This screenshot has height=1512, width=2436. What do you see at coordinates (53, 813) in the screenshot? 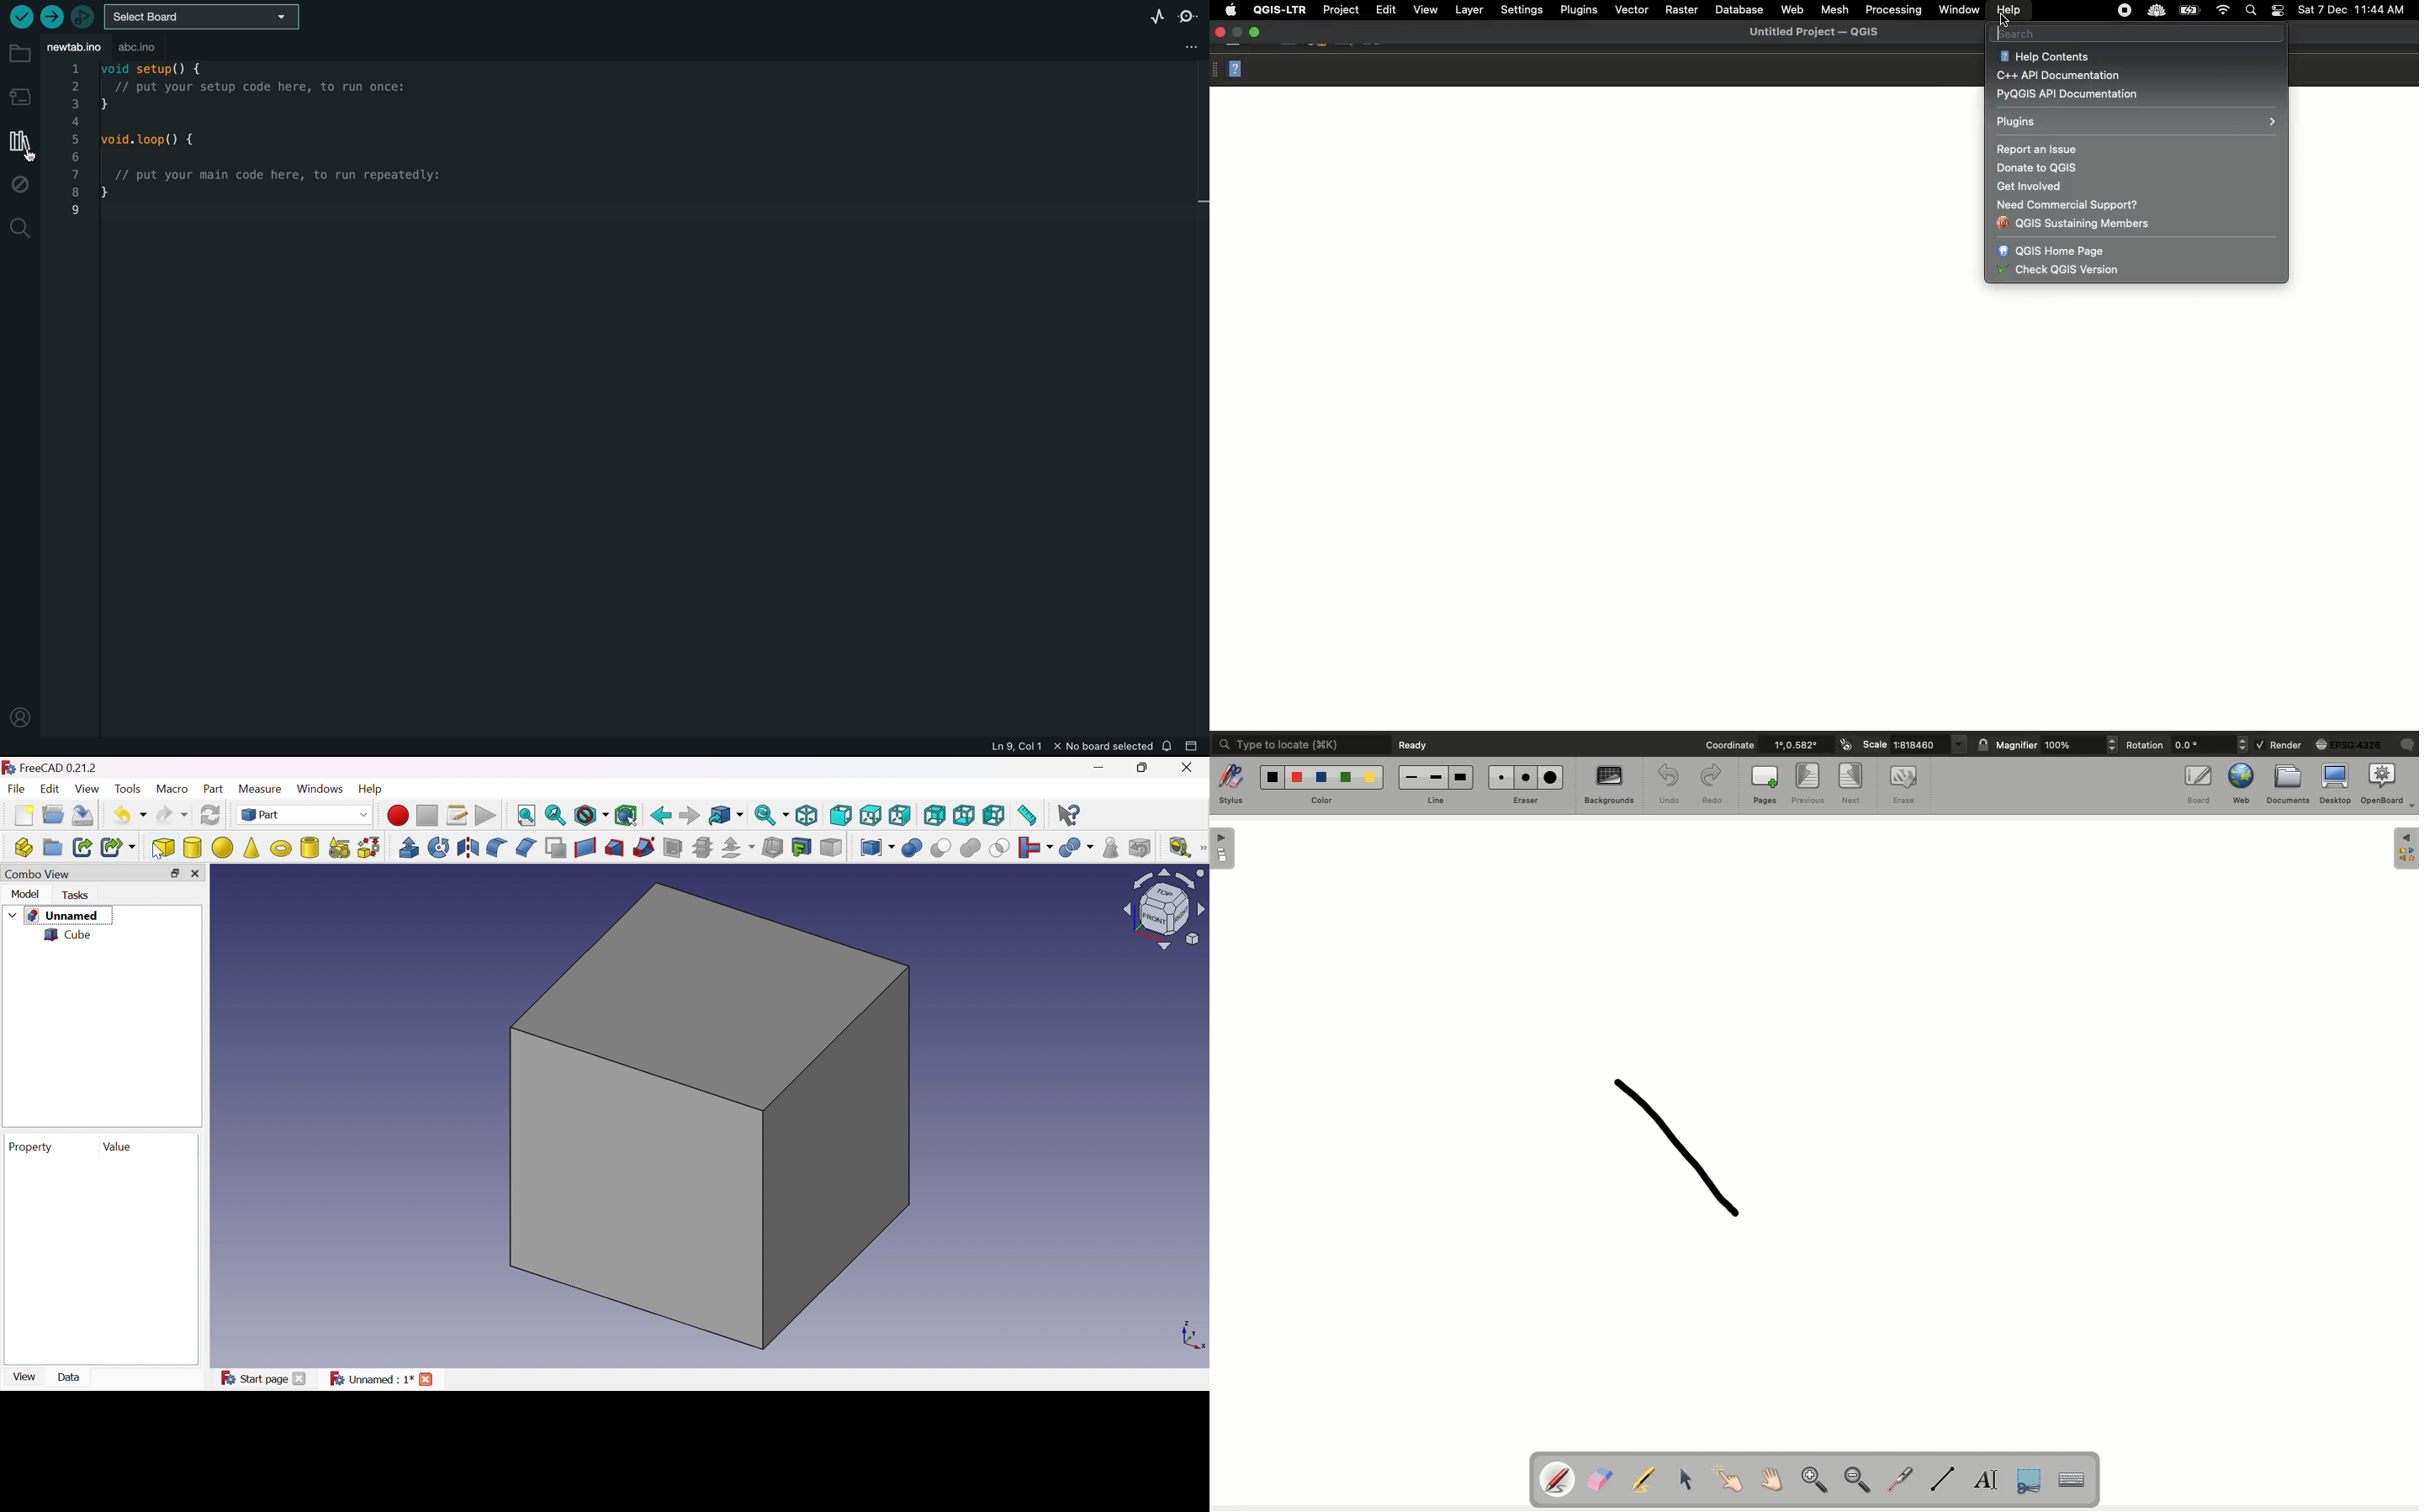
I see `Open` at bounding box center [53, 813].